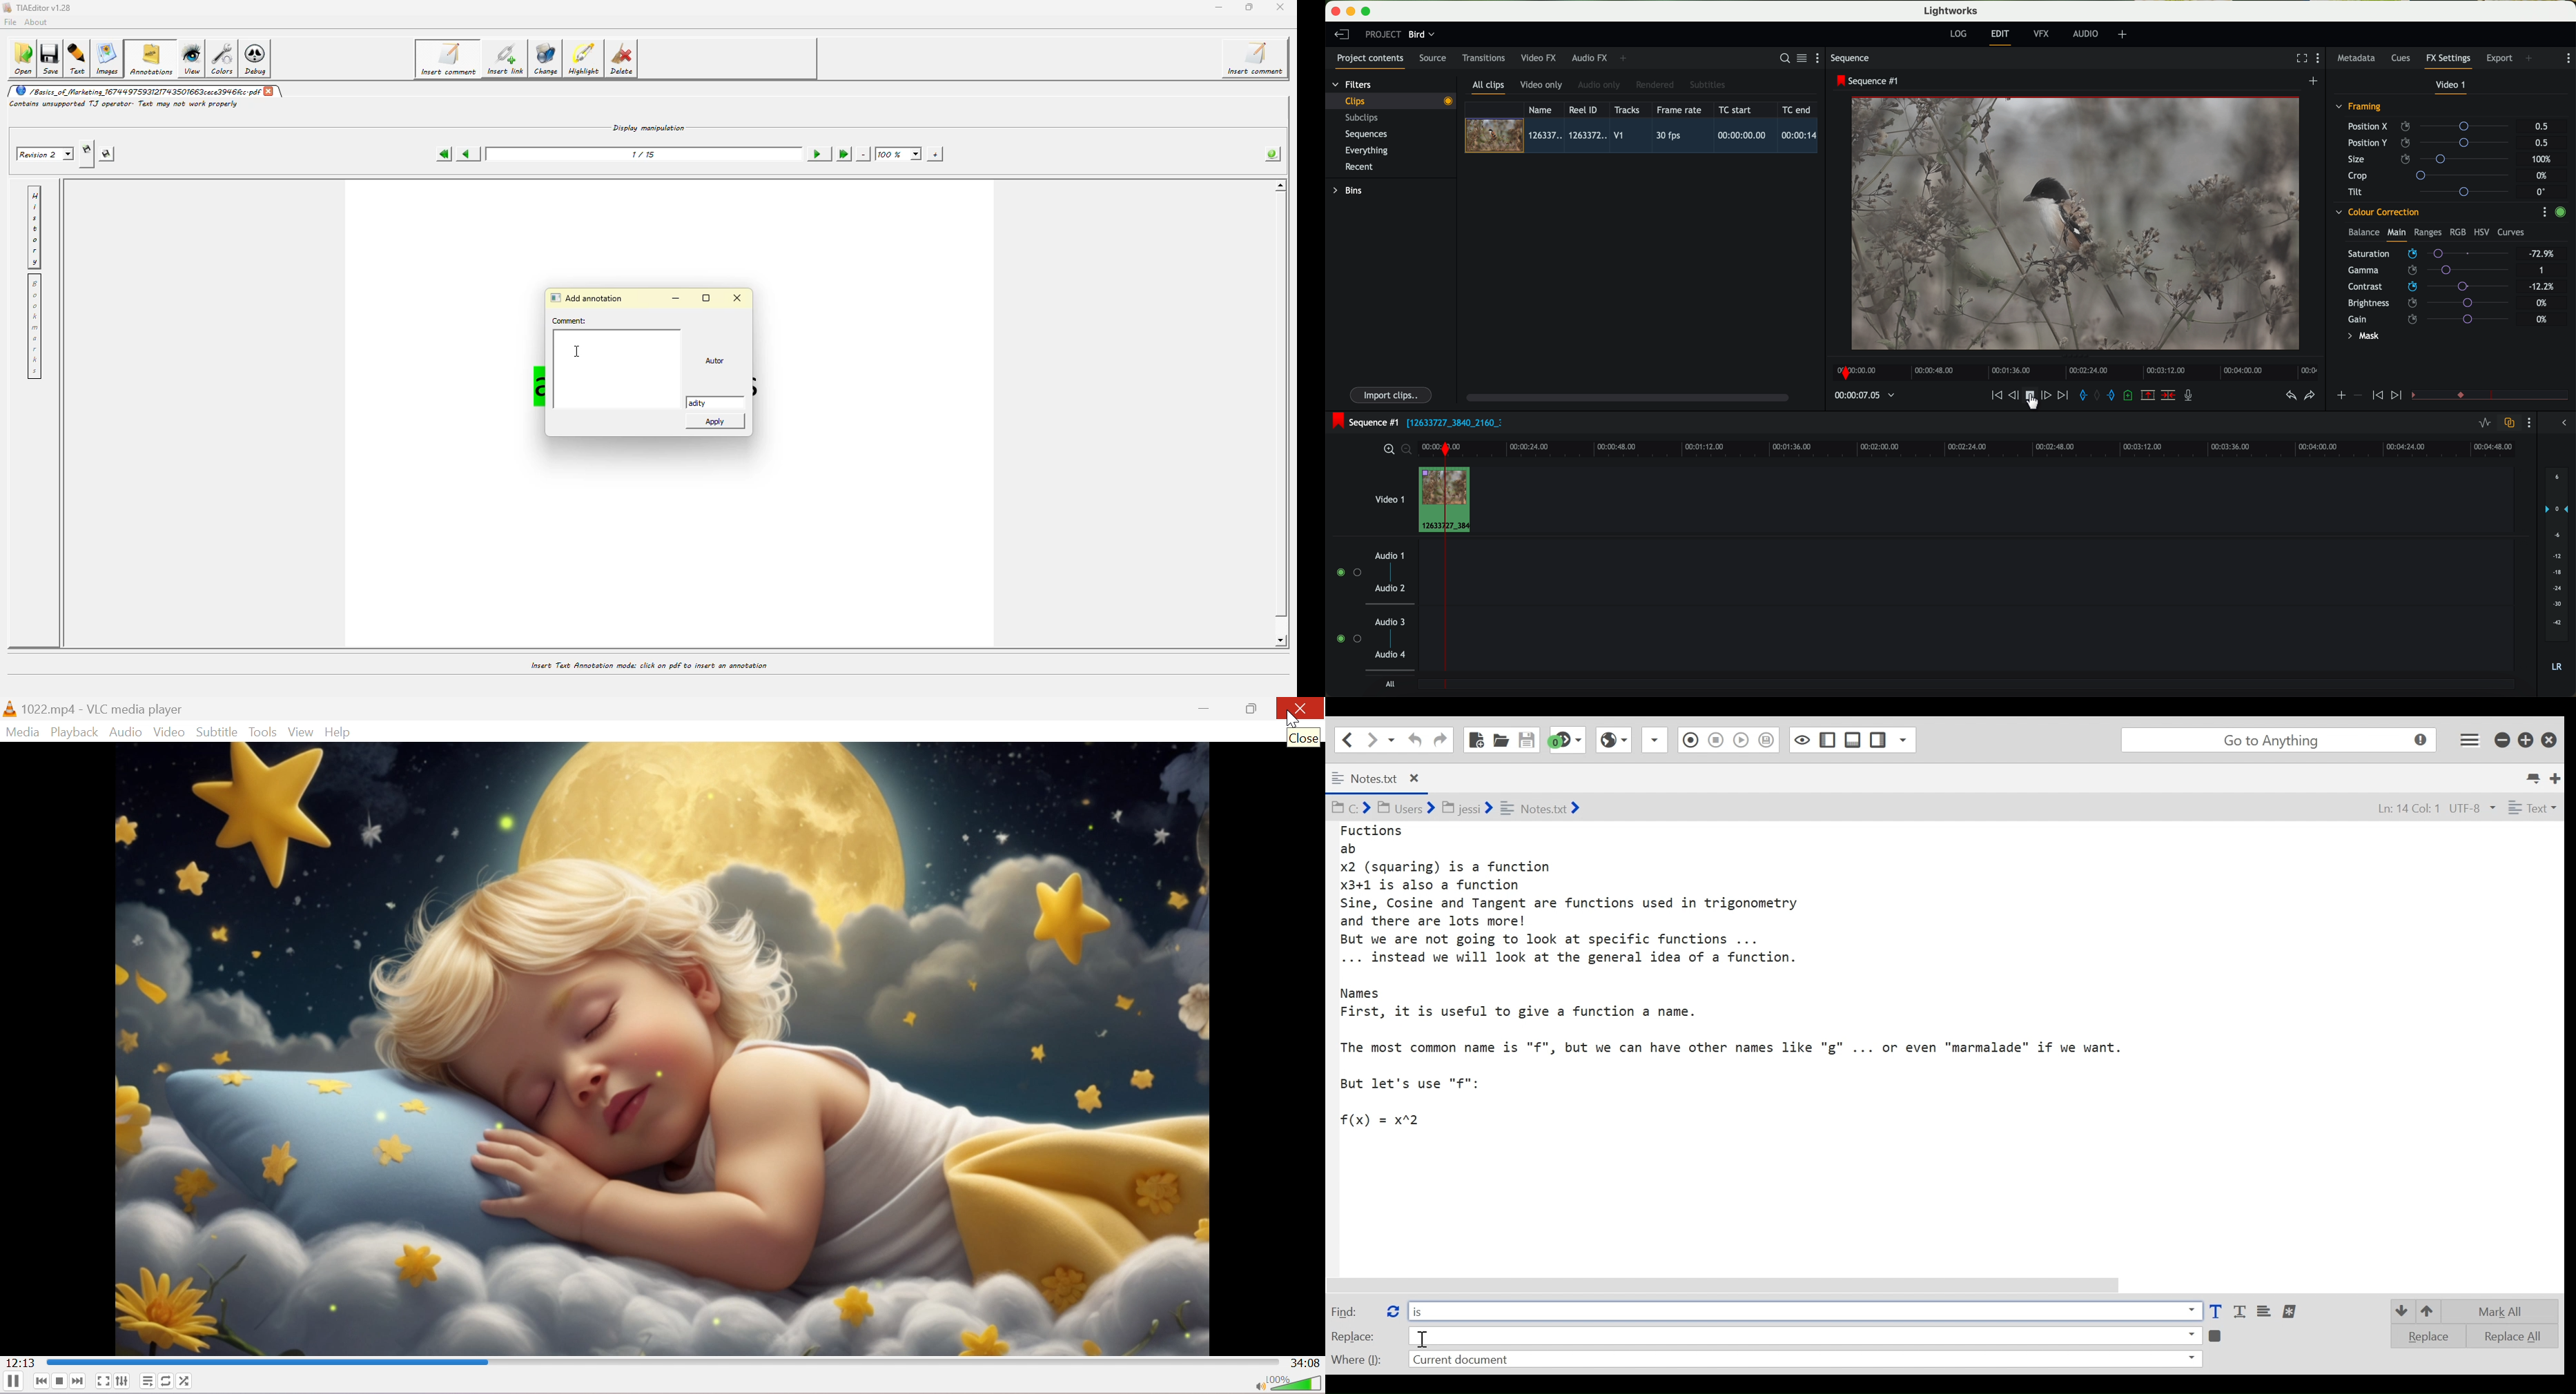 The height and width of the screenshot is (1400, 2576). I want to click on brightness, so click(2437, 303).